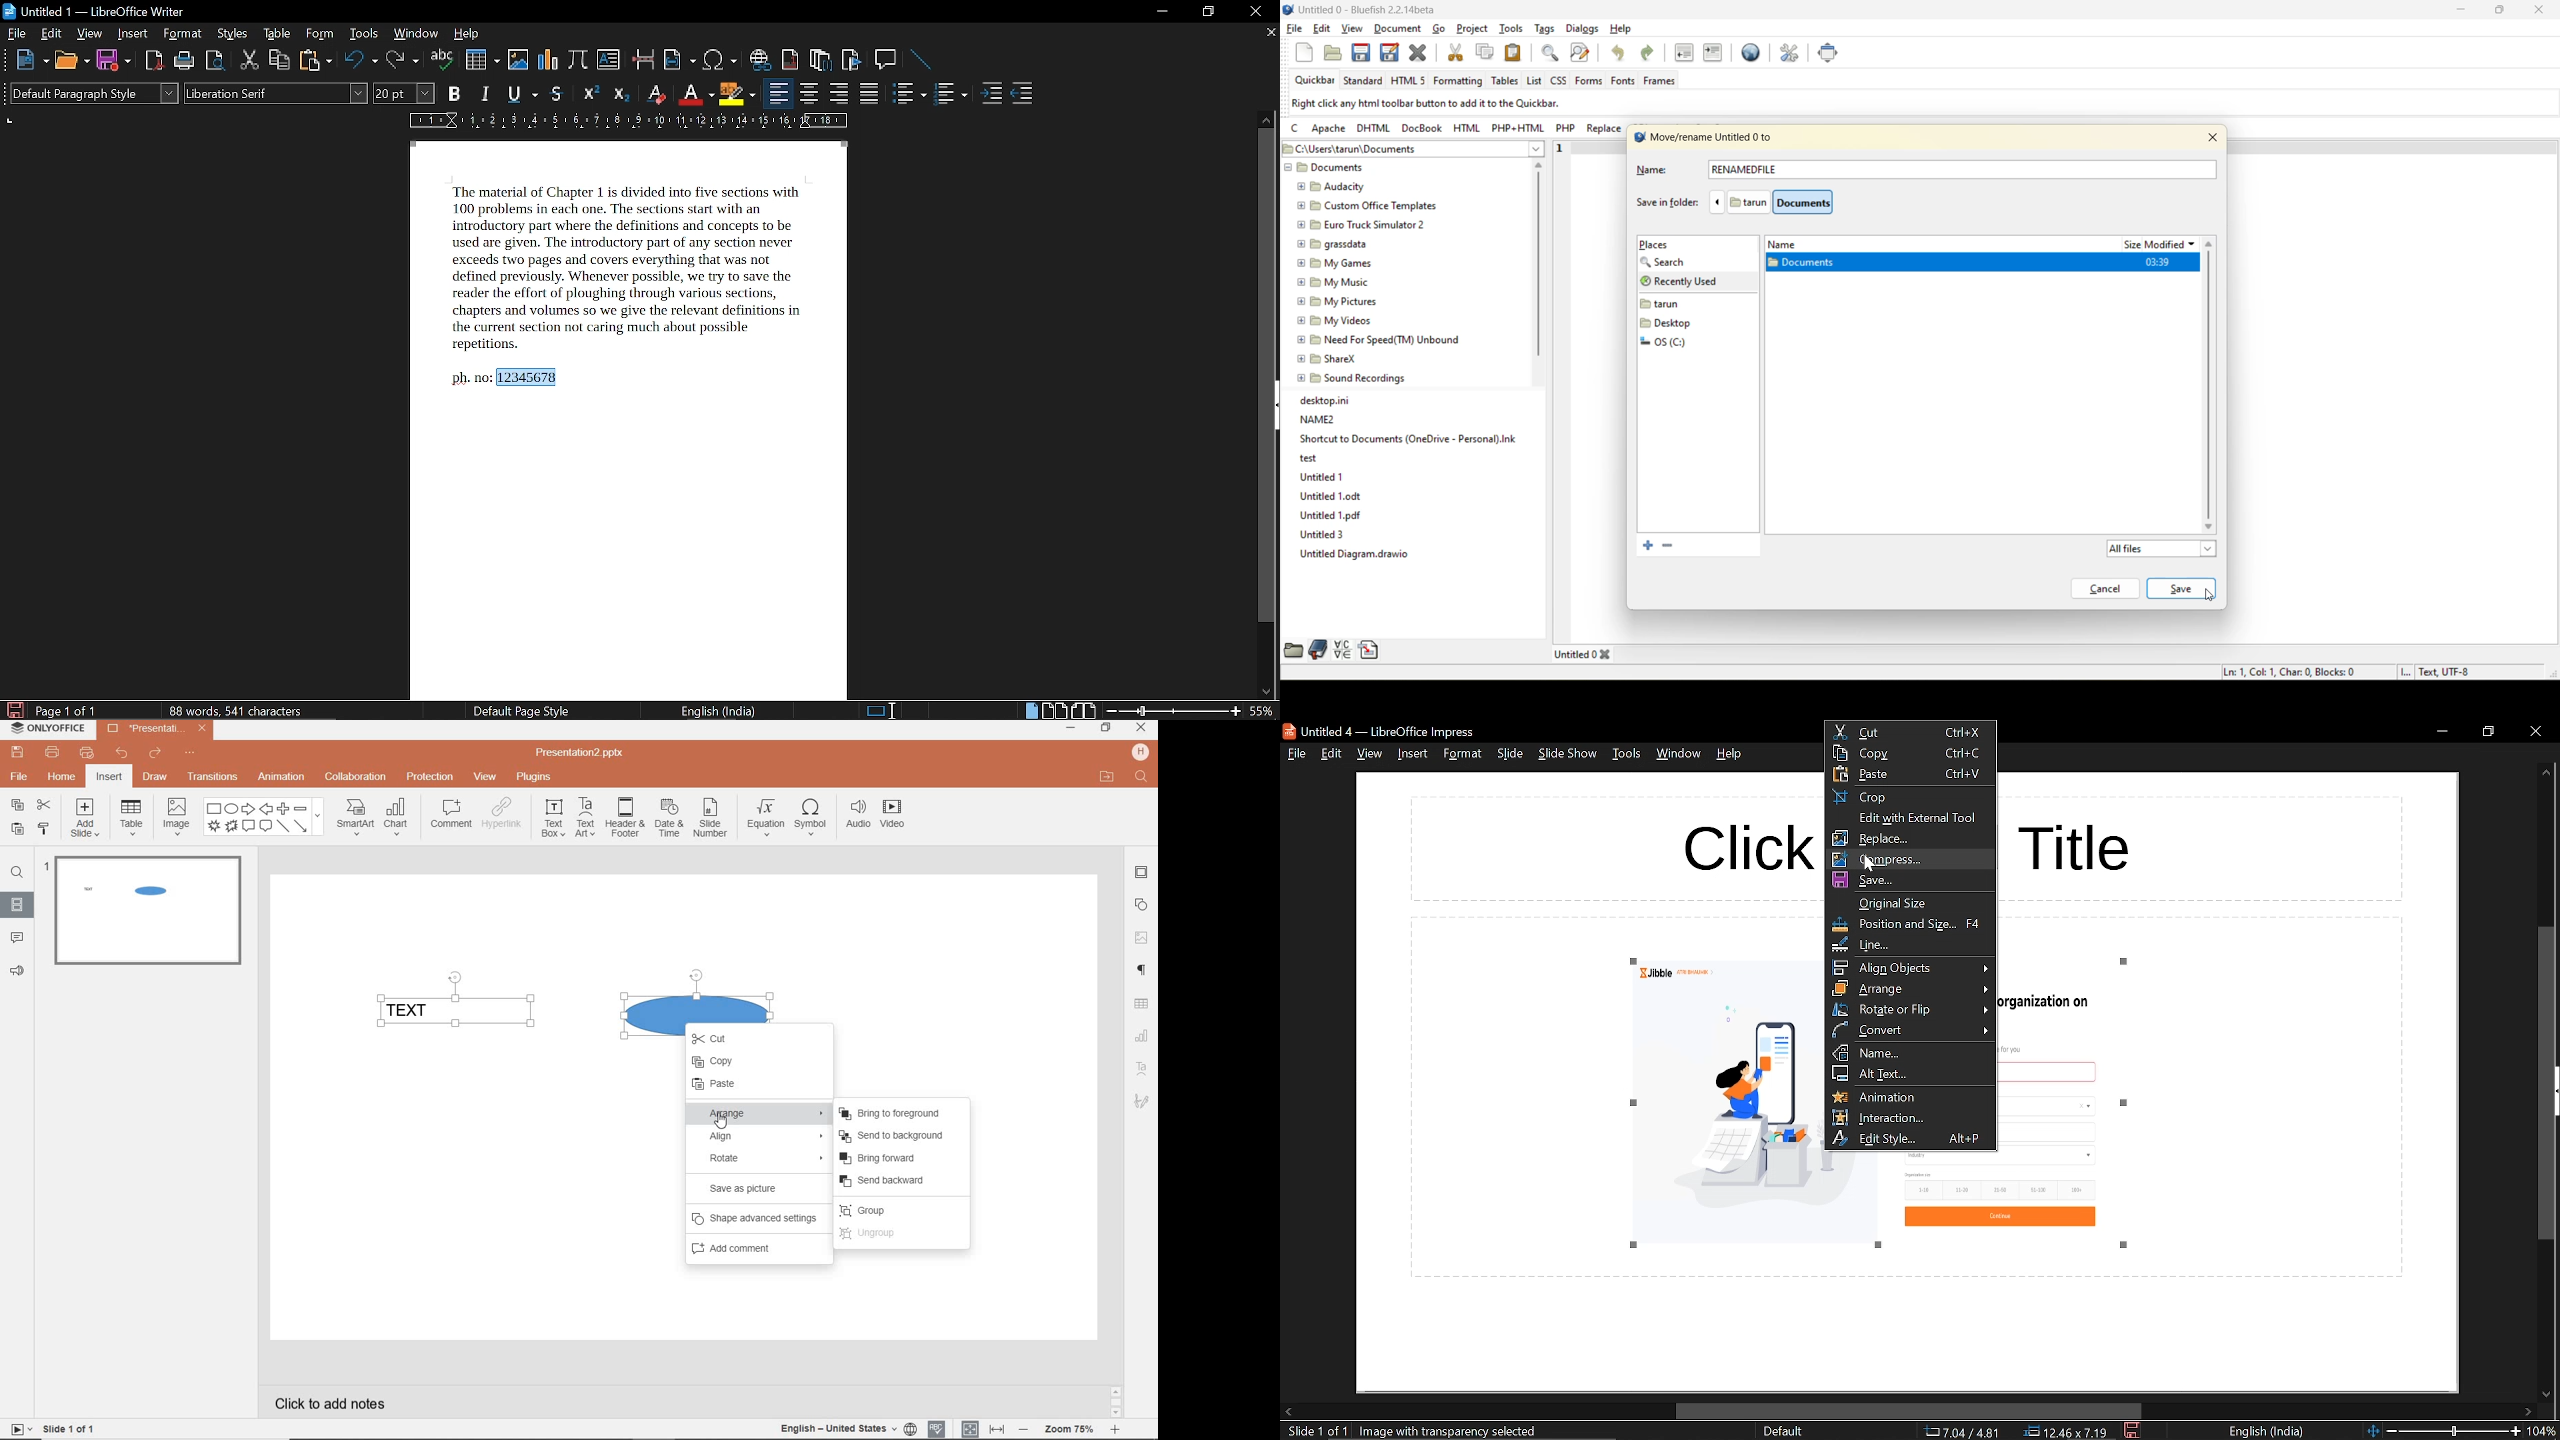  I want to click on hyperlink, so click(503, 814).